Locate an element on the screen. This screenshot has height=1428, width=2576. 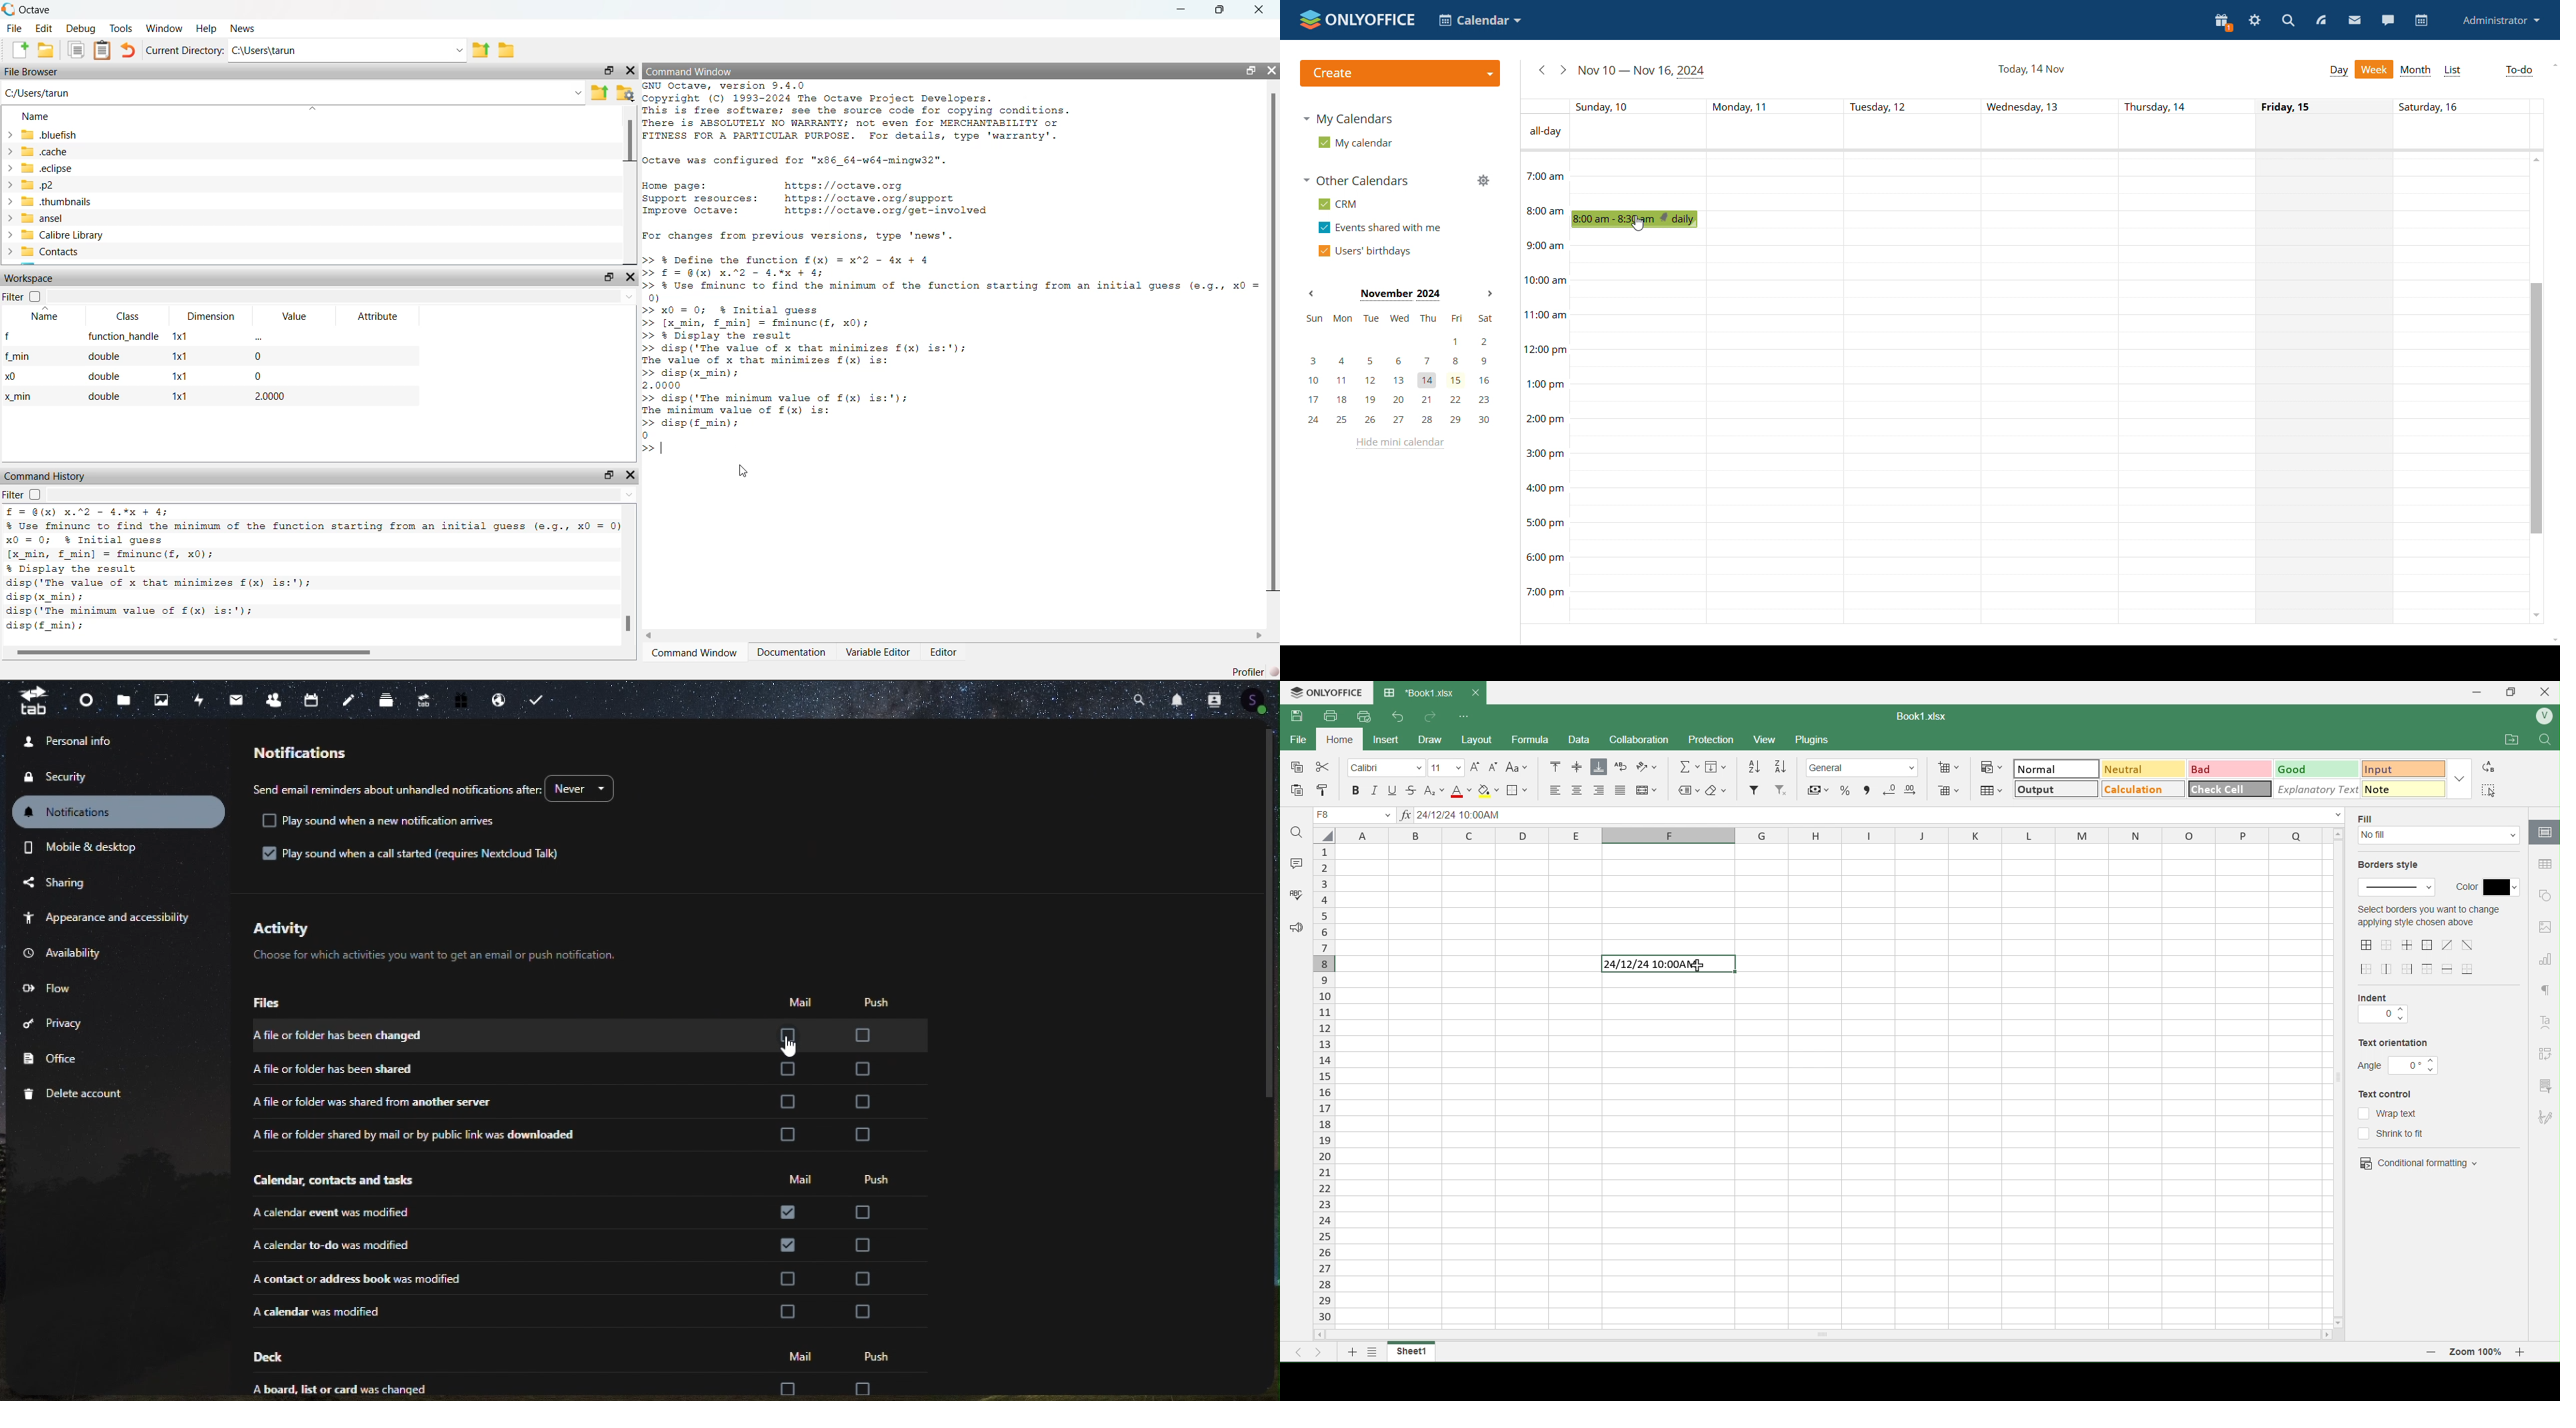
Format as template is located at coordinates (1991, 790).